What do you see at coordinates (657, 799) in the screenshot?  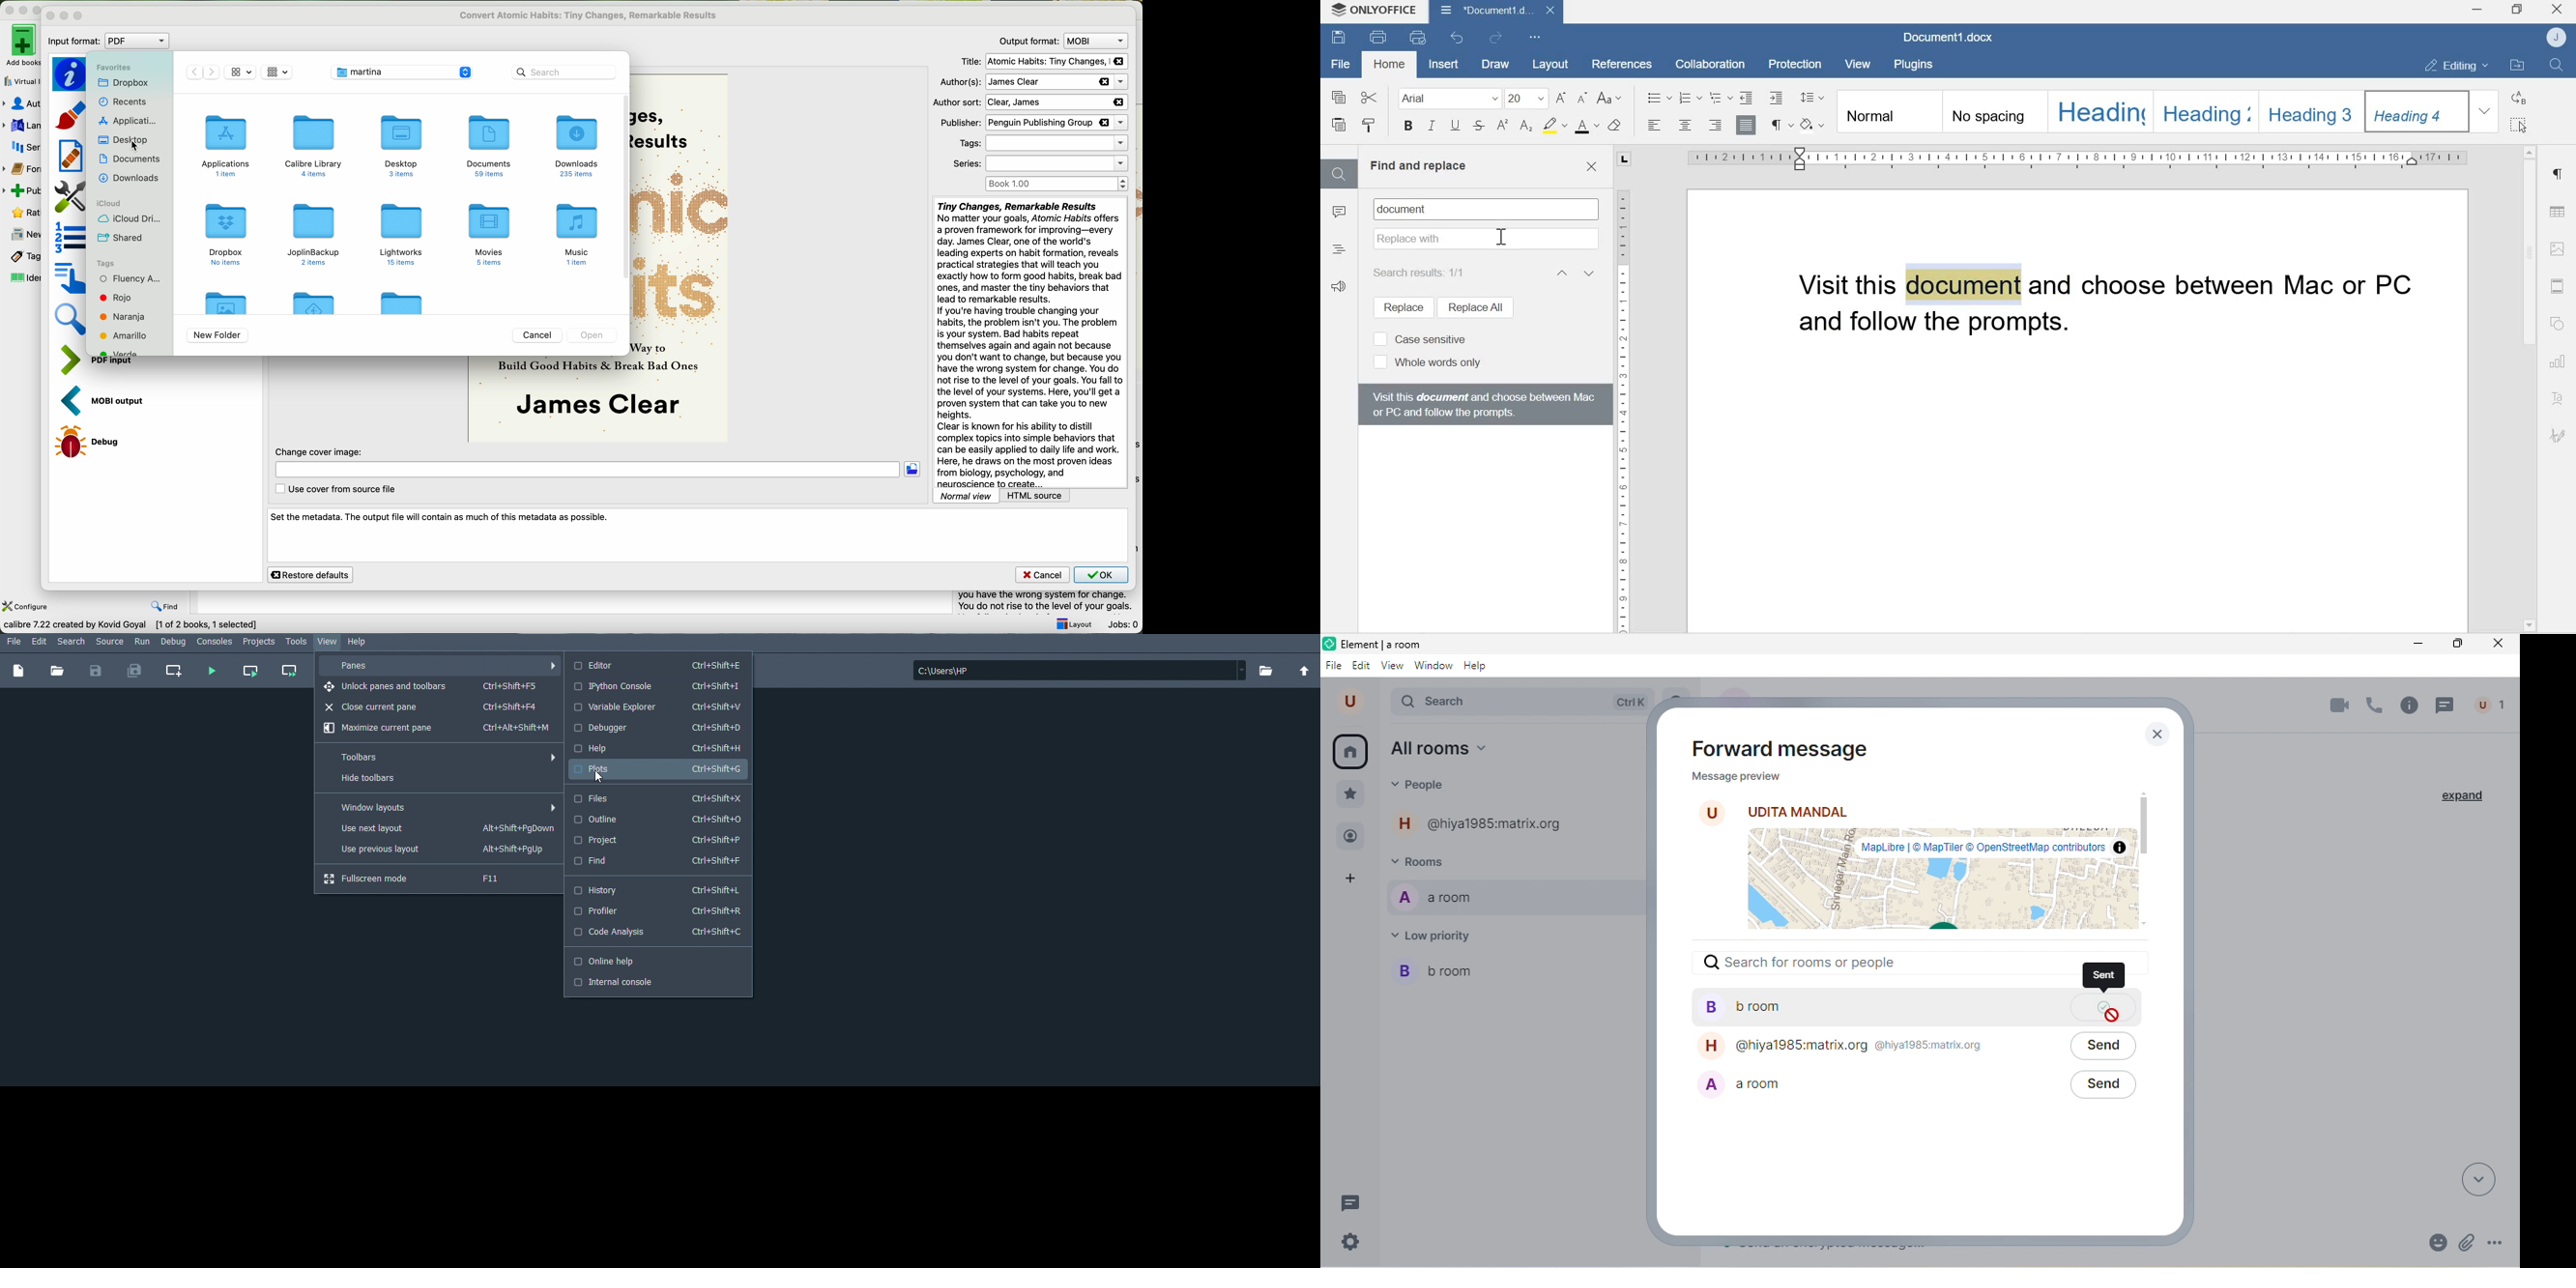 I see `Files` at bounding box center [657, 799].